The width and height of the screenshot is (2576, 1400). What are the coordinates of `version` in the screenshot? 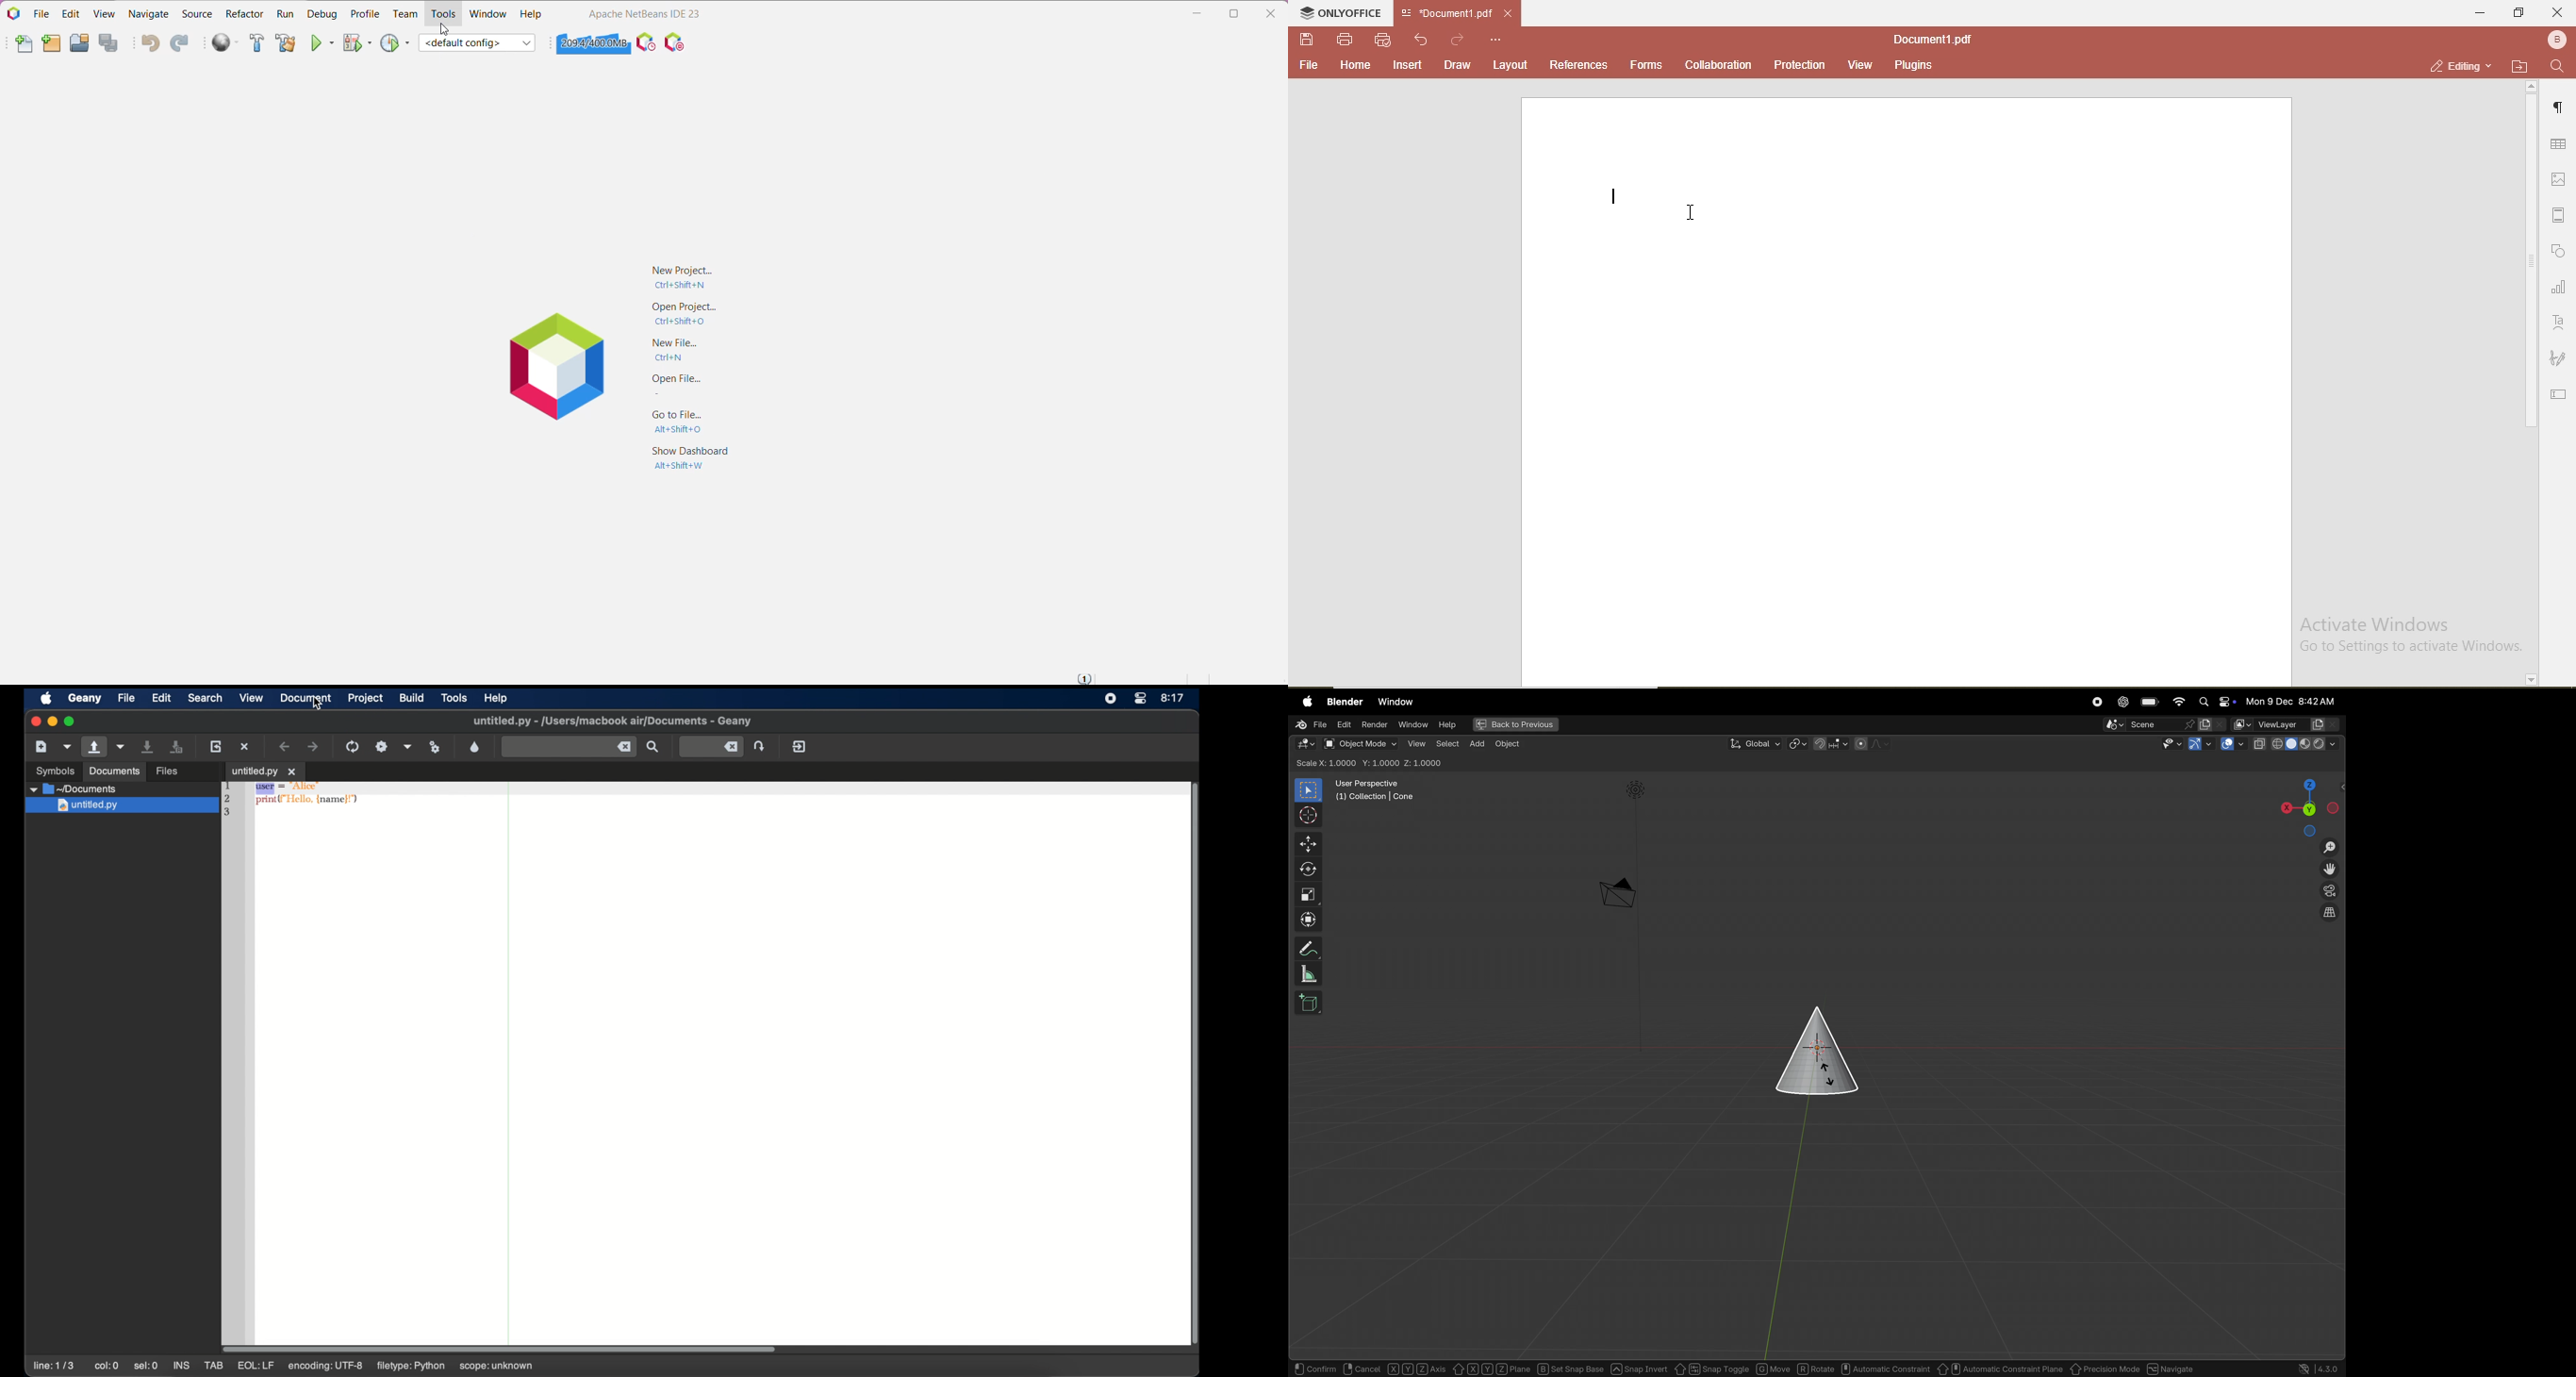 It's located at (2318, 1368).